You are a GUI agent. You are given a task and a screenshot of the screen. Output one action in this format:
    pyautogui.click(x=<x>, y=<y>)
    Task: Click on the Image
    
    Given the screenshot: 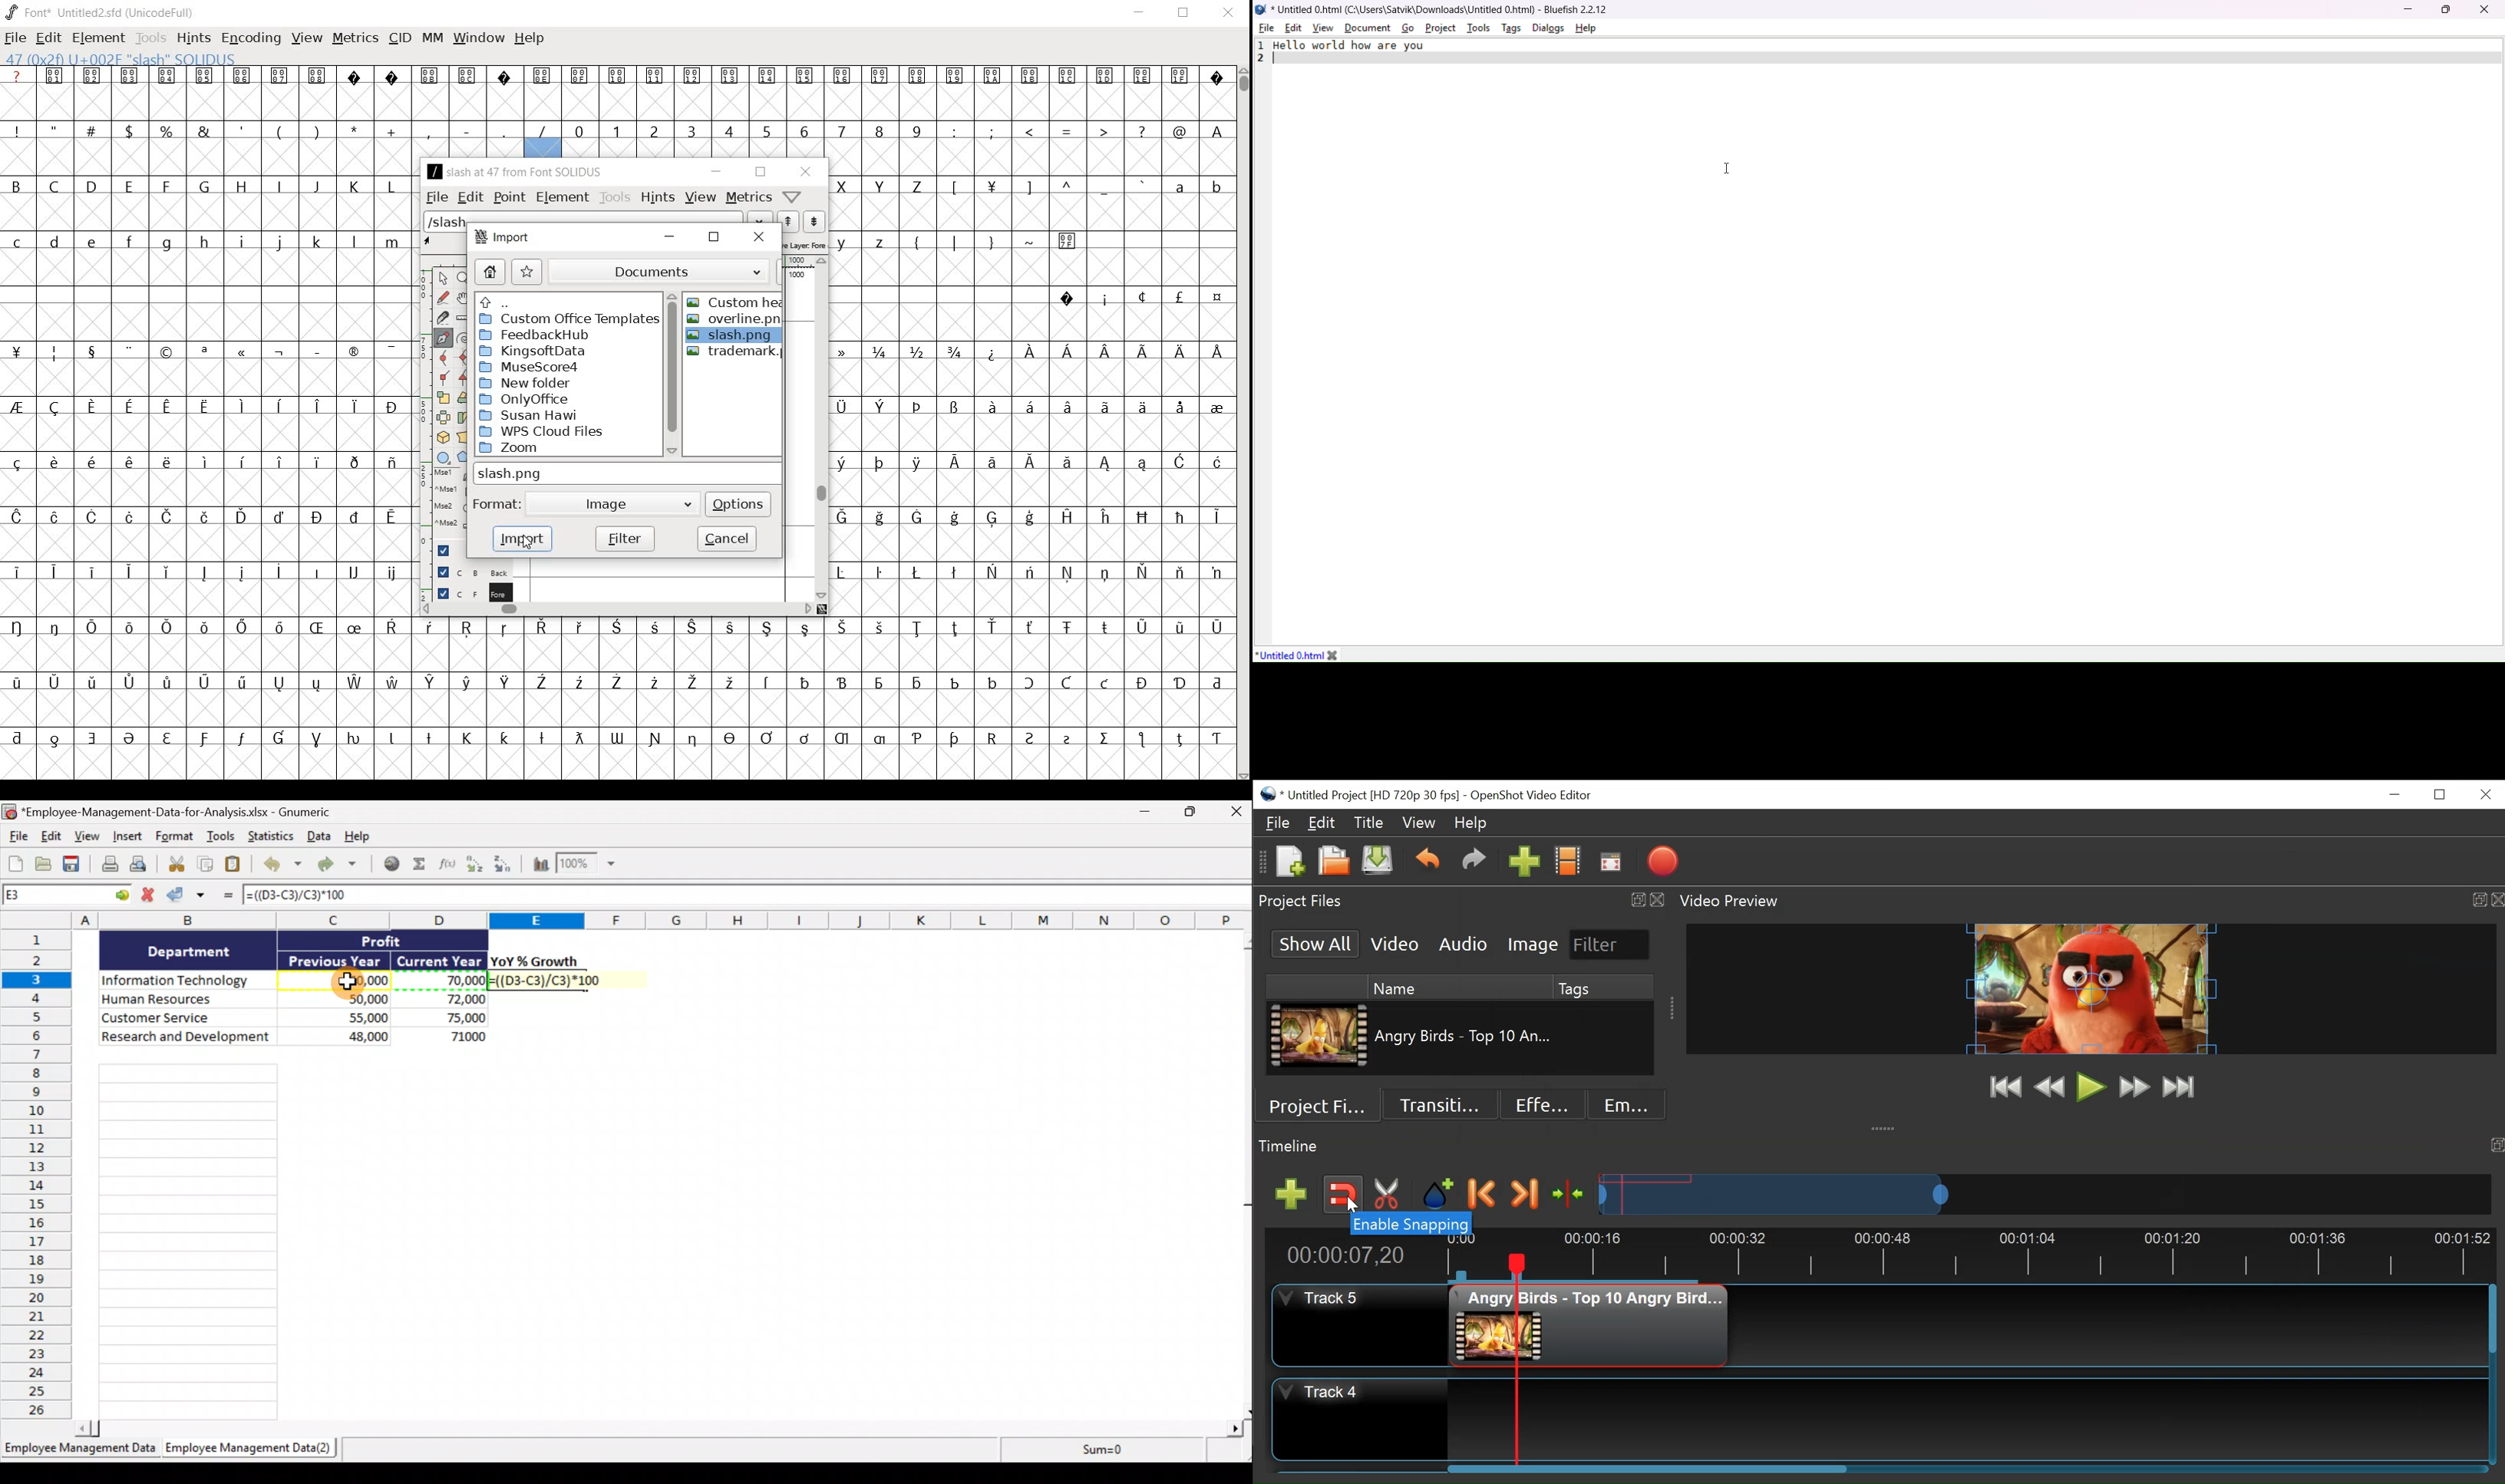 What is the action you would take?
    pyautogui.click(x=1531, y=945)
    